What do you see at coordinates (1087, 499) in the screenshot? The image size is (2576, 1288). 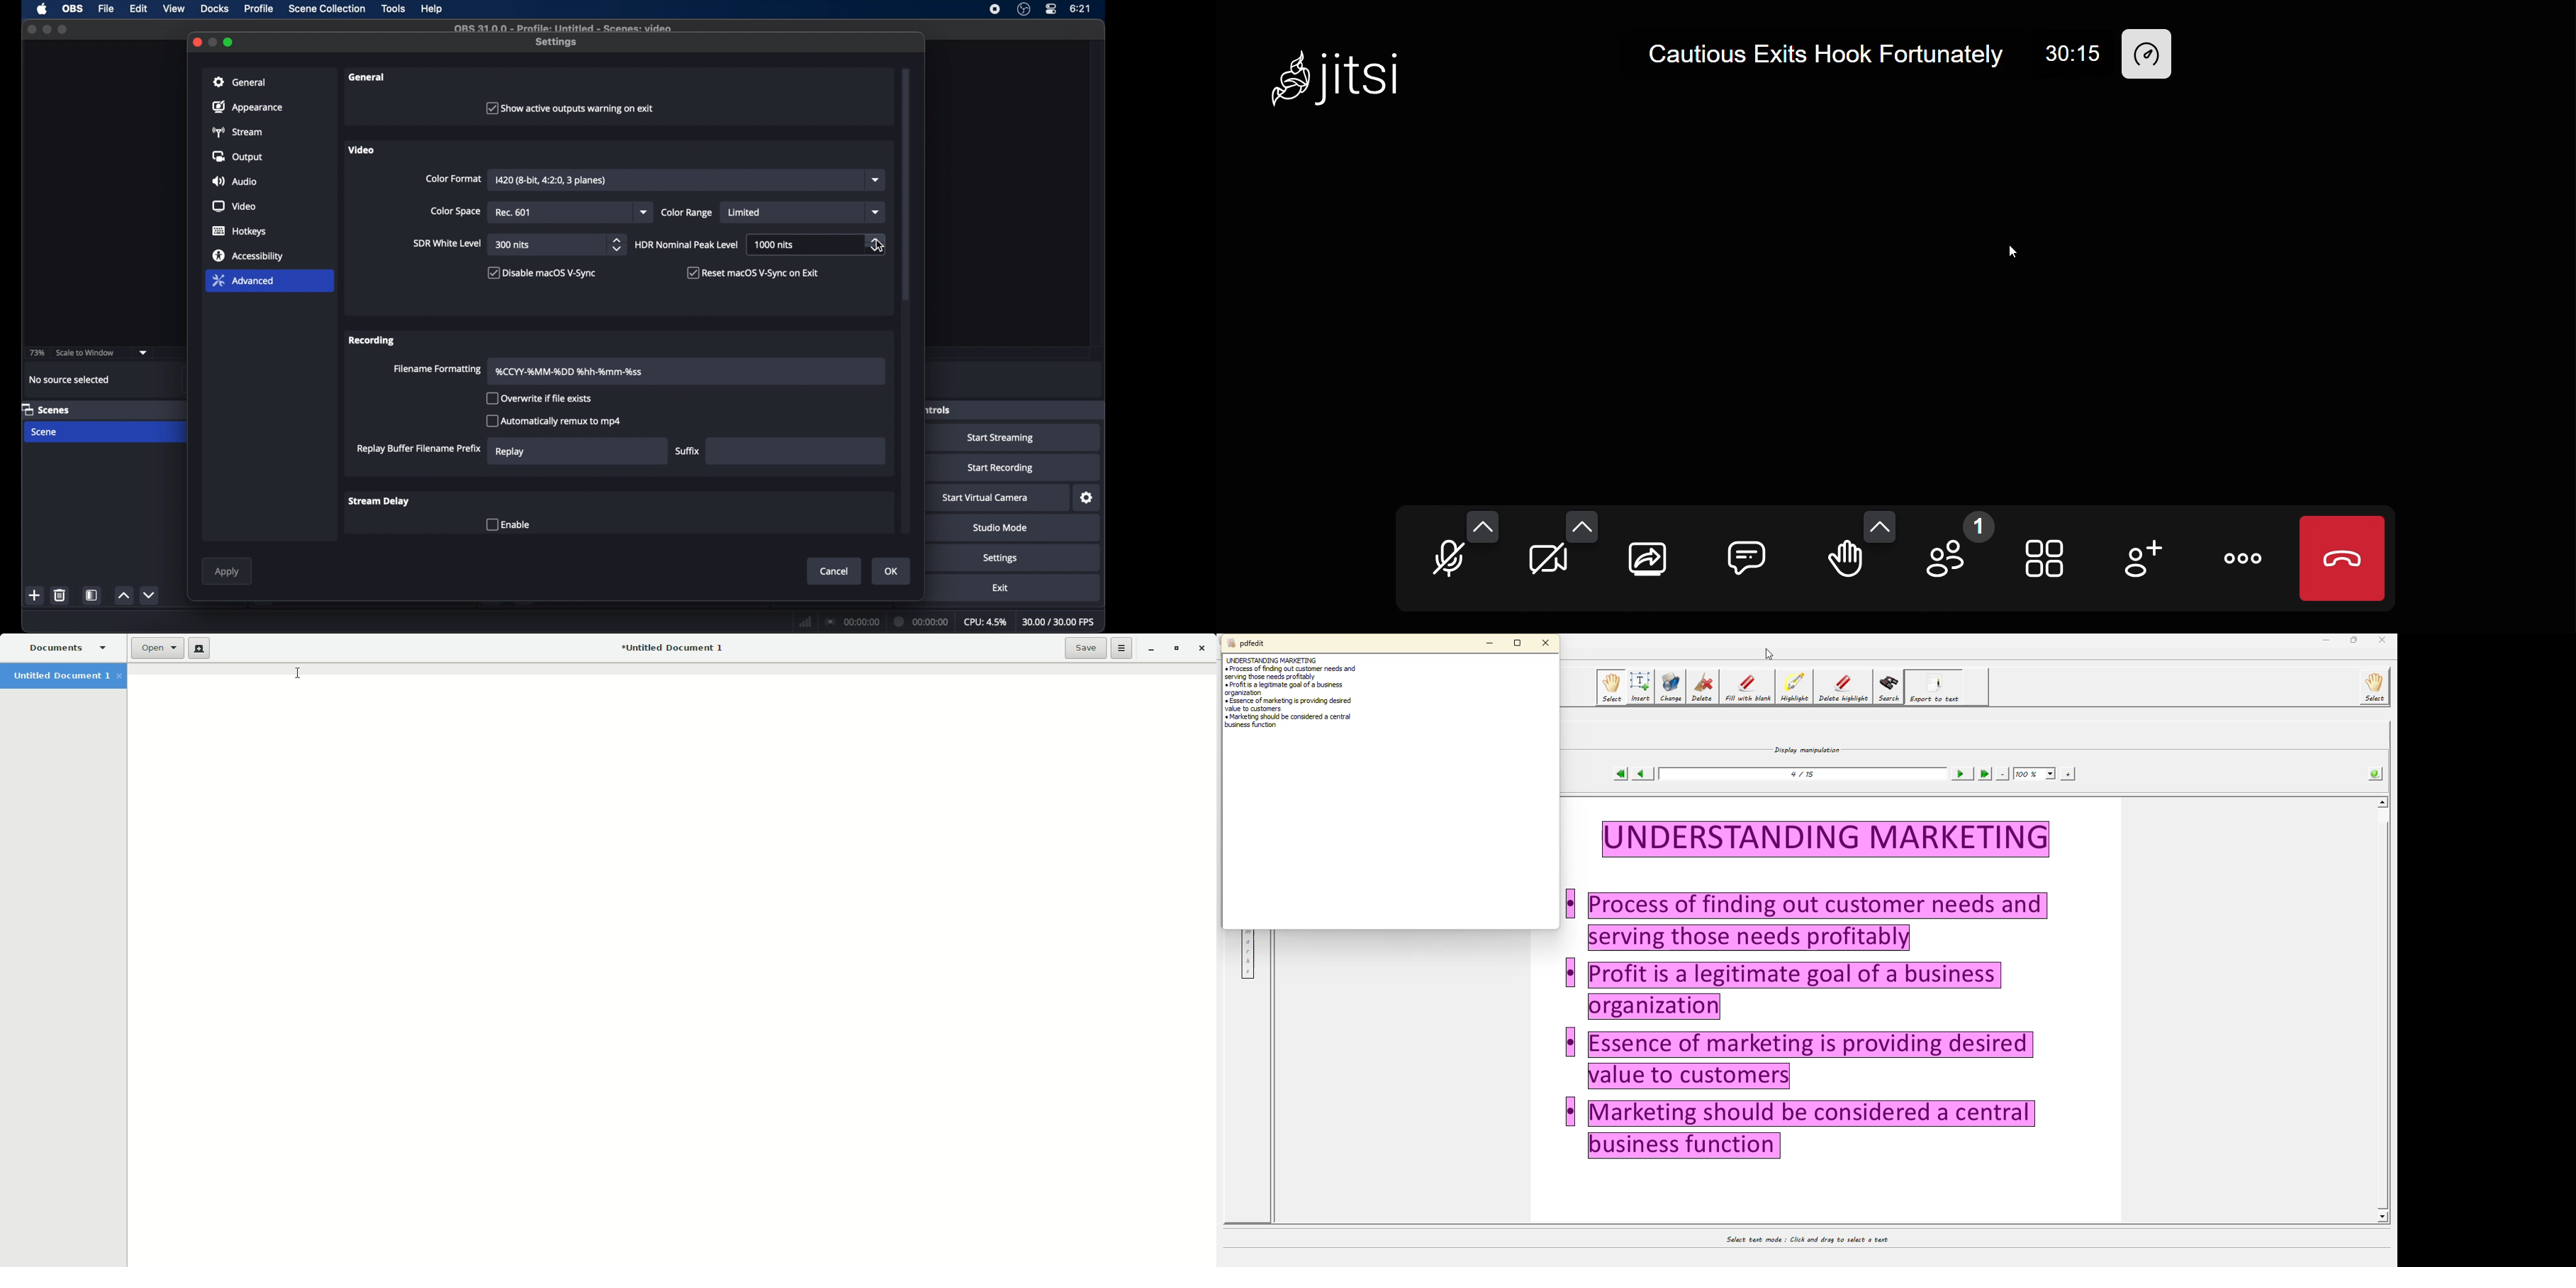 I see `settings` at bounding box center [1087, 499].